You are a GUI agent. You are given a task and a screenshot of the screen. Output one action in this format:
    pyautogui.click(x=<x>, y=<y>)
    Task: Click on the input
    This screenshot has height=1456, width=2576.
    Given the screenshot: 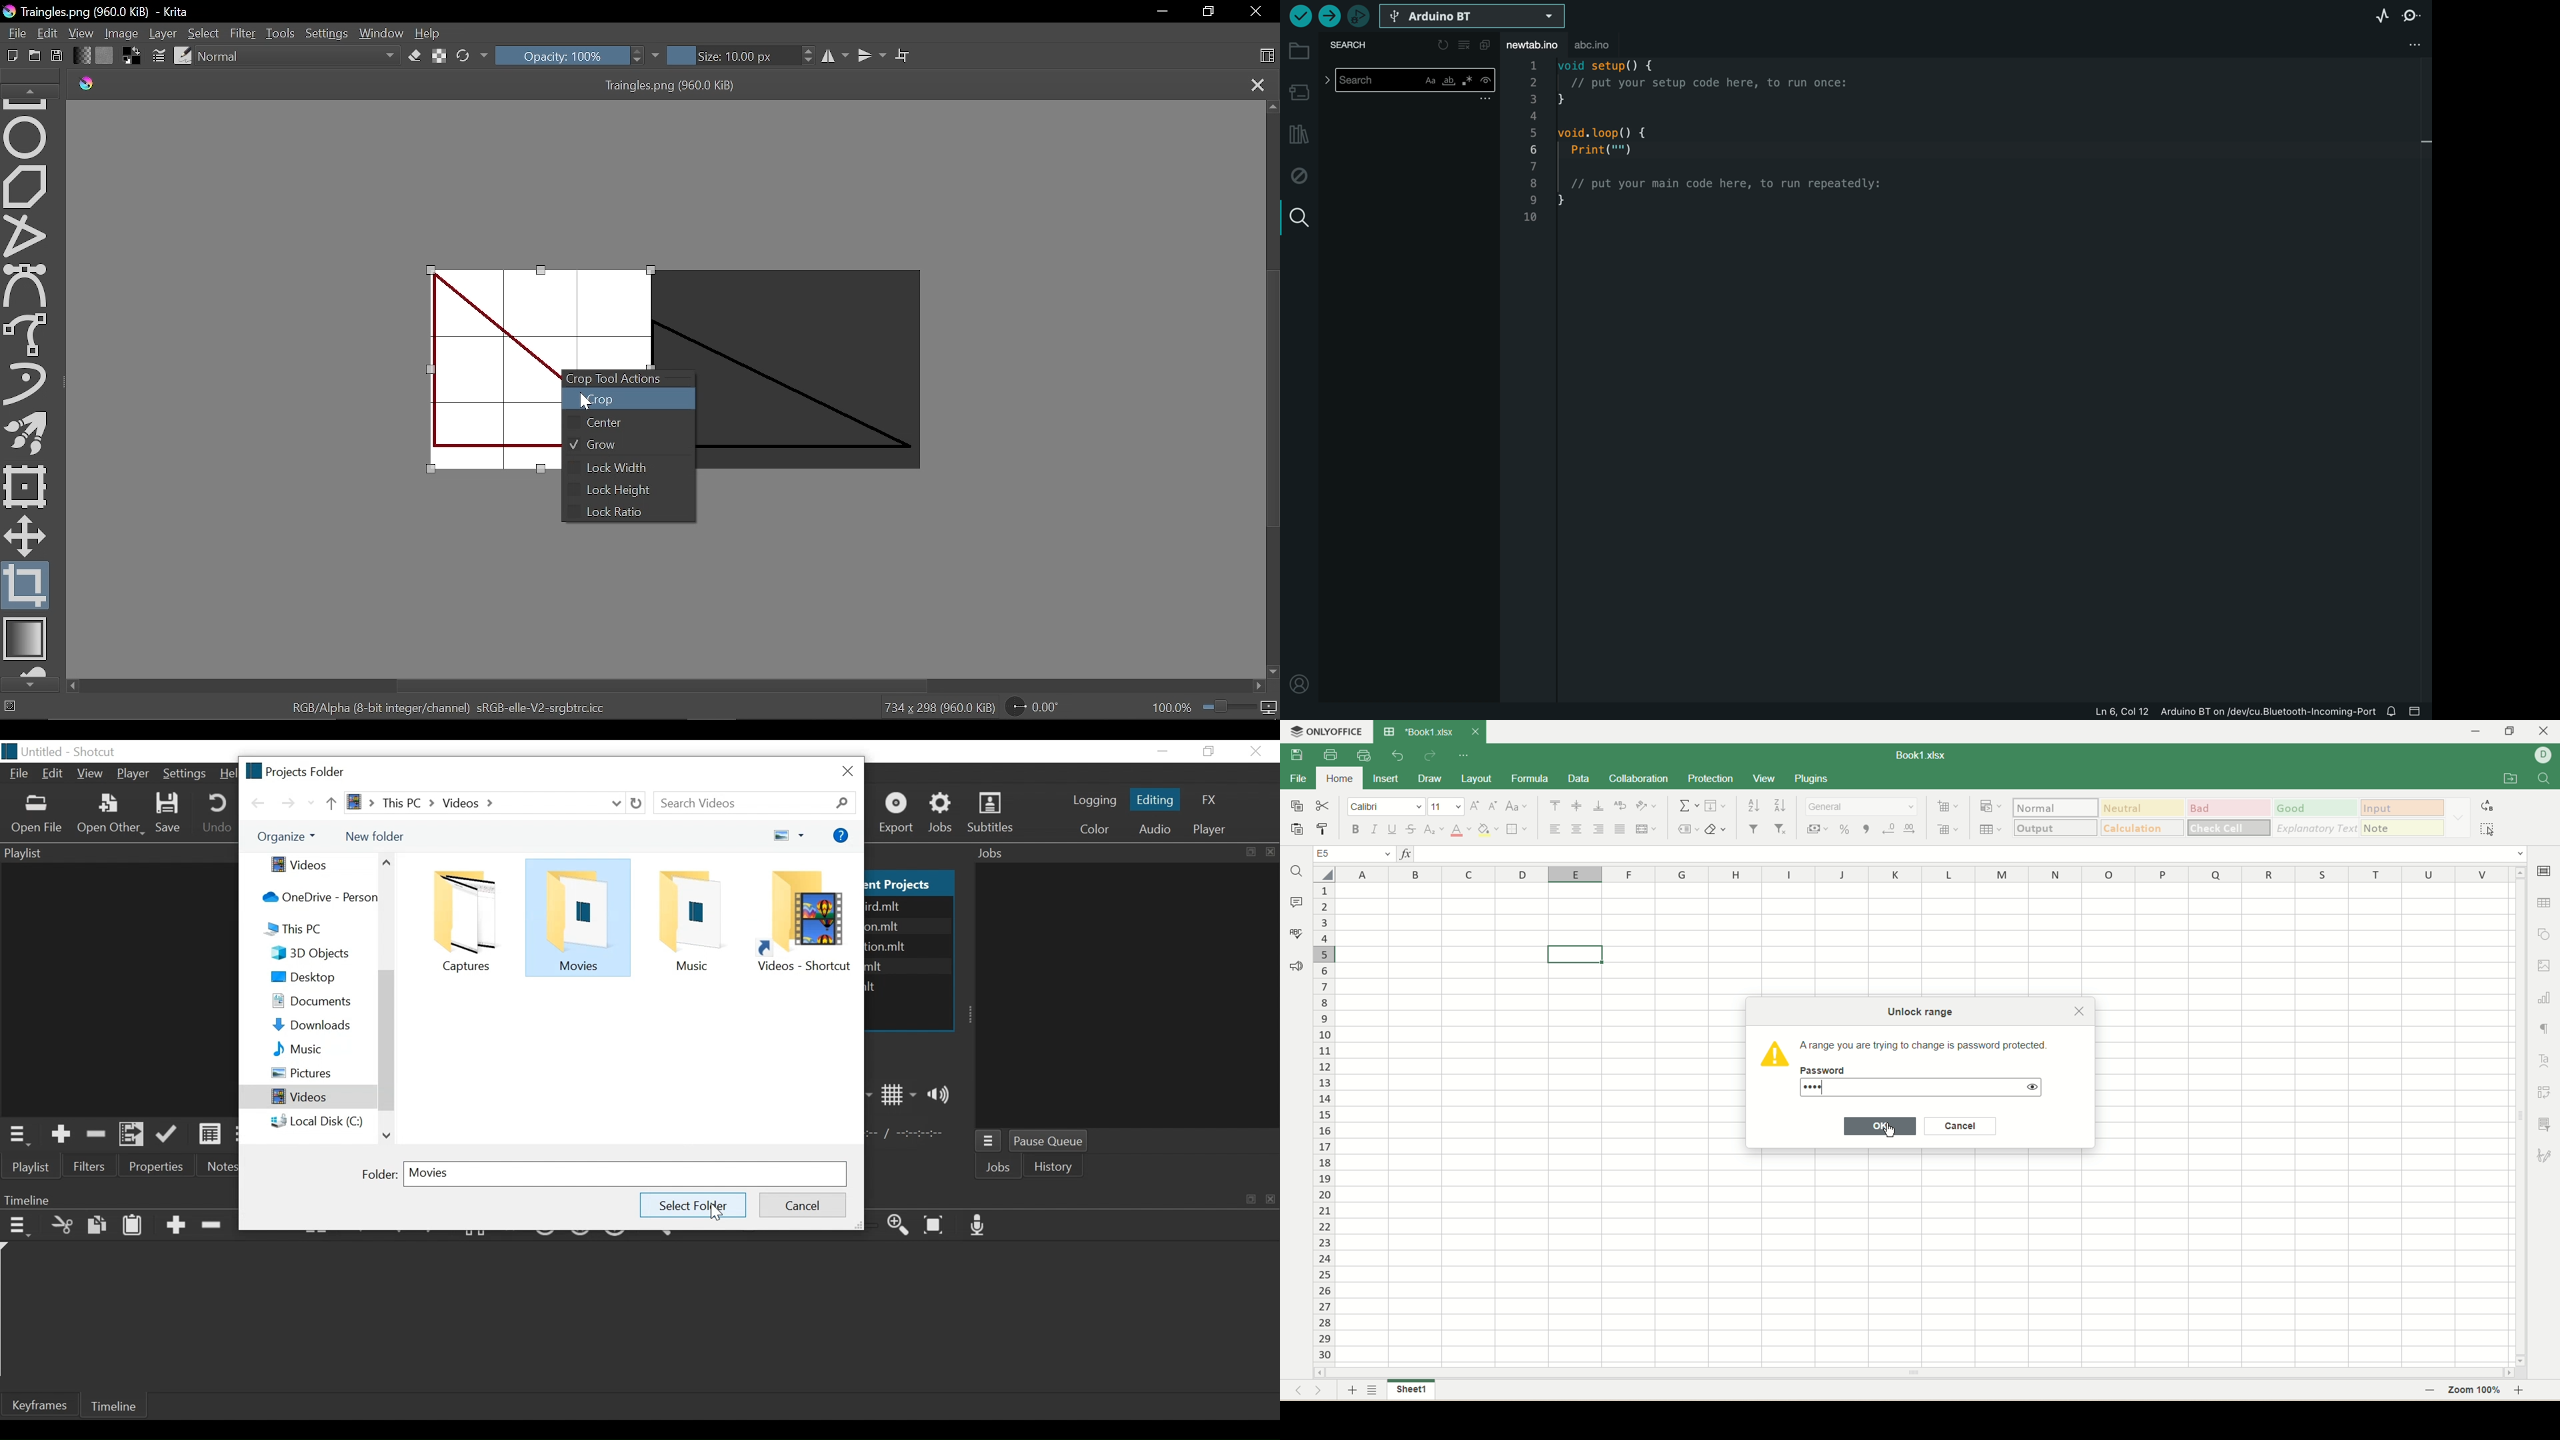 What is the action you would take?
    pyautogui.click(x=2402, y=807)
    